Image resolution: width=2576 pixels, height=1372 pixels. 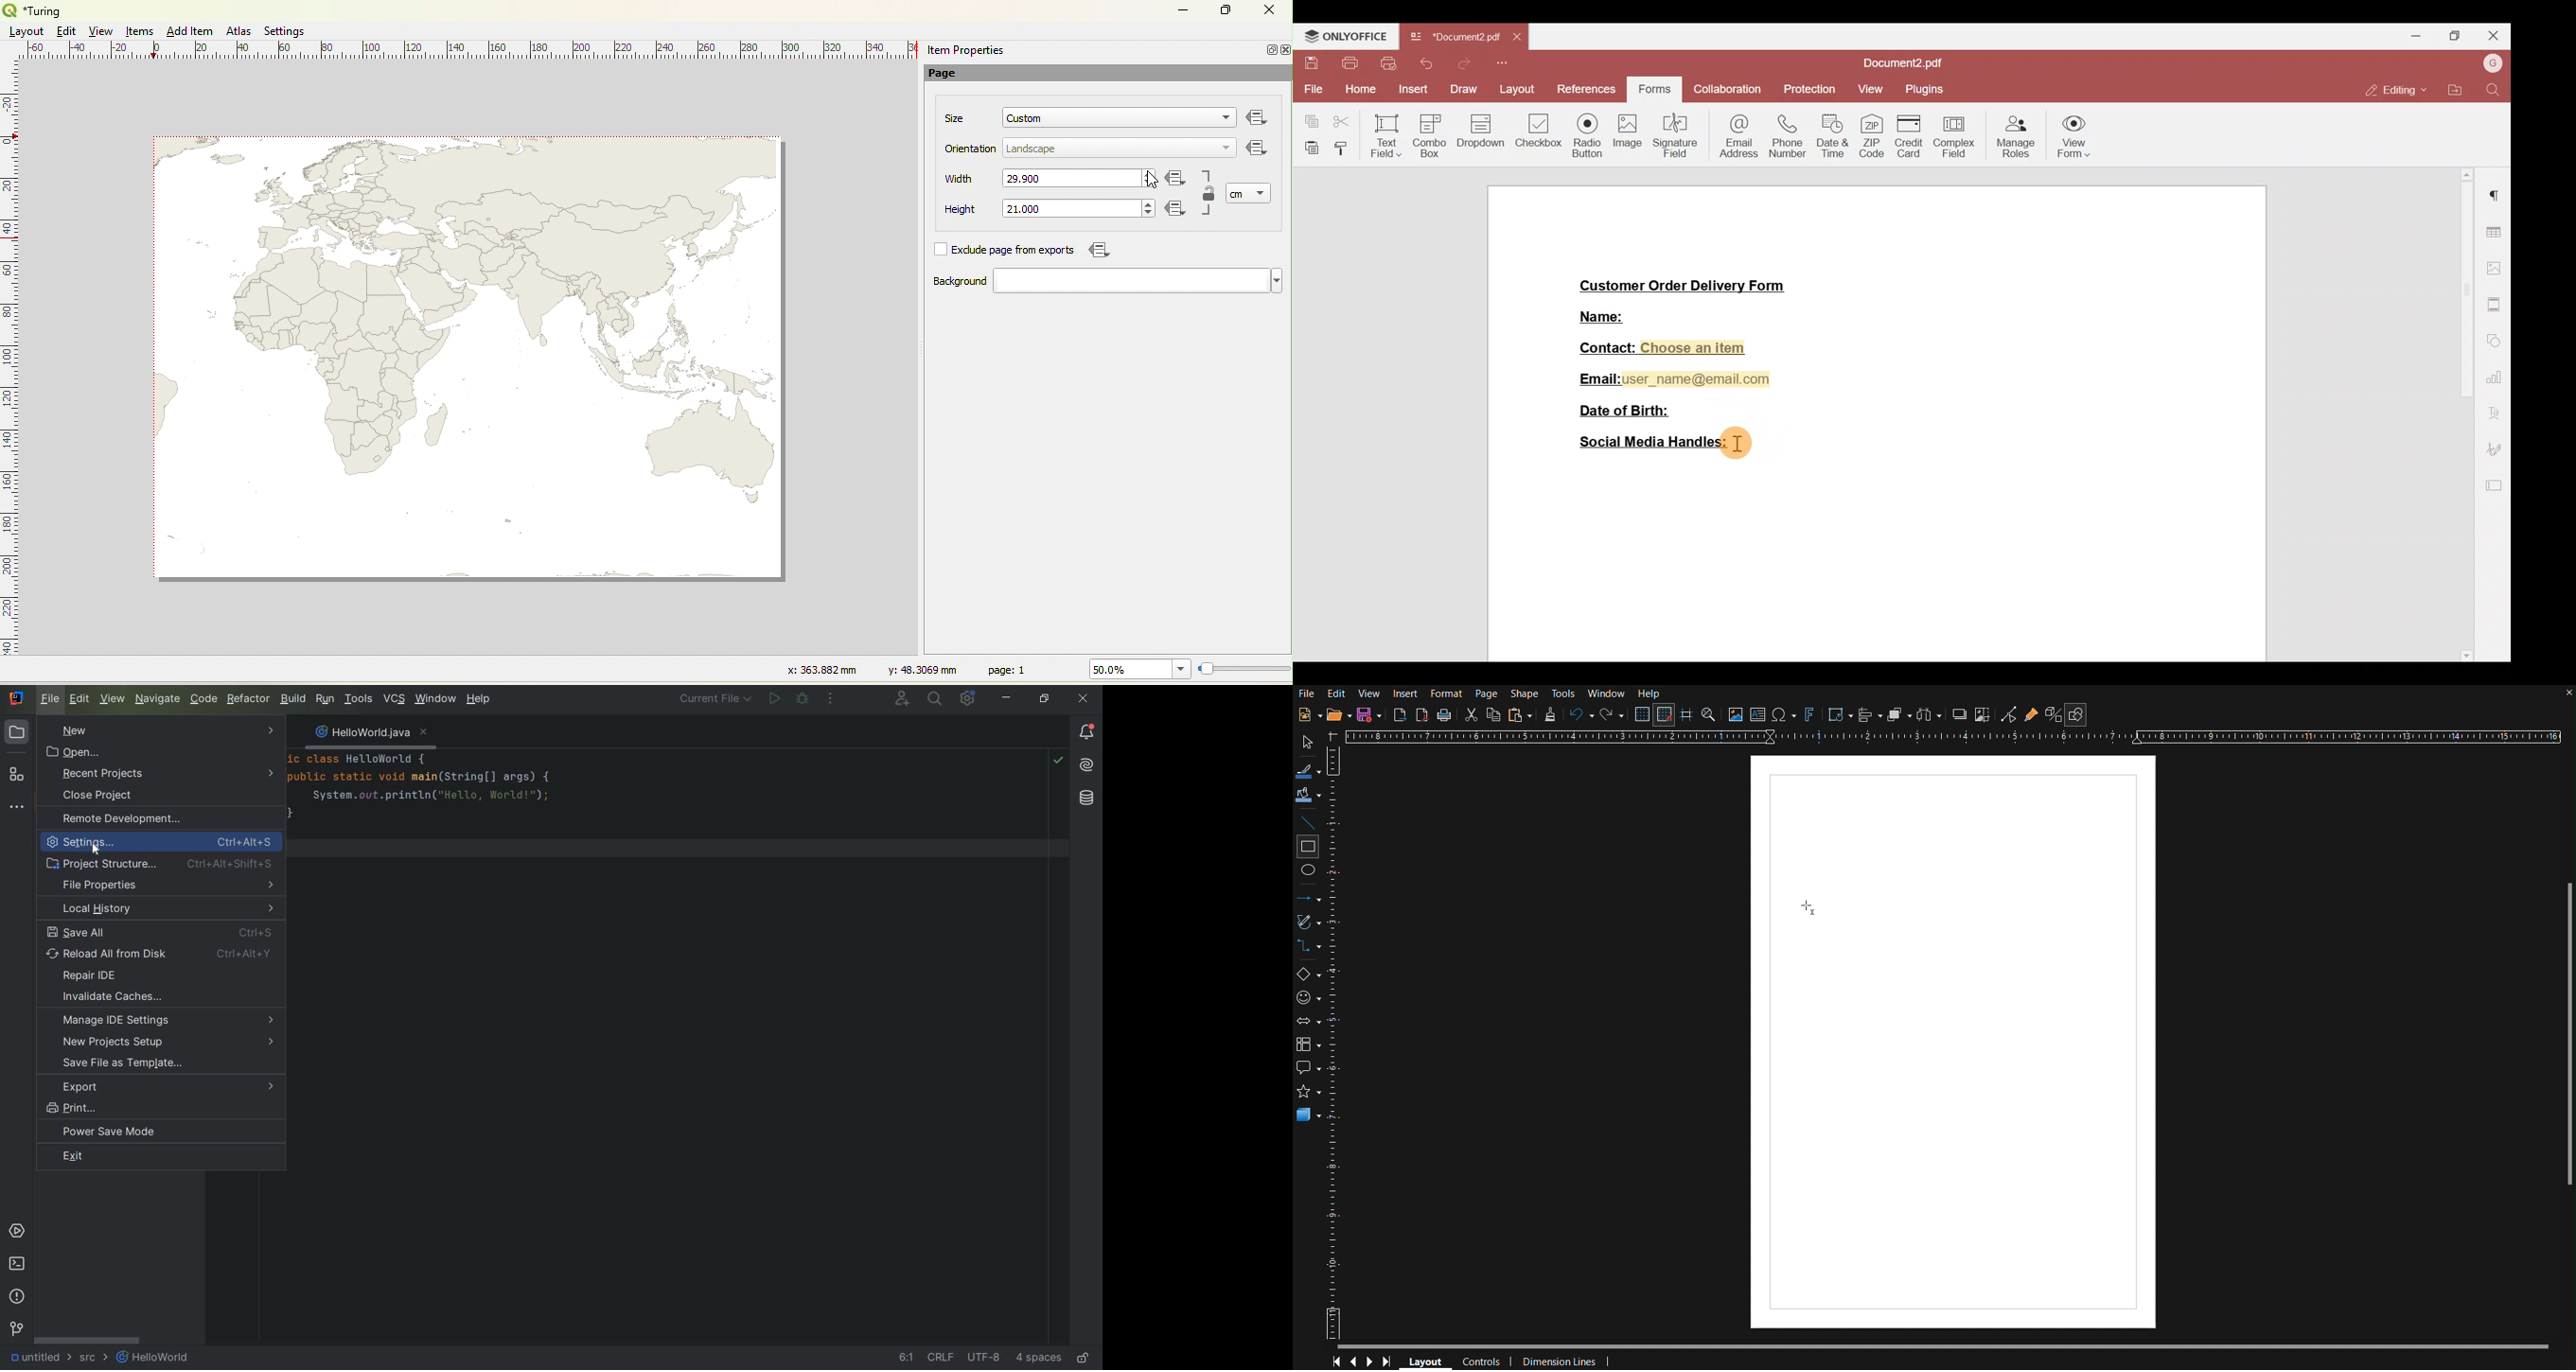 What do you see at coordinates (820, 669) in the screenshot?
I see `x: 363.882 mm` at bounding box center [820, 669].